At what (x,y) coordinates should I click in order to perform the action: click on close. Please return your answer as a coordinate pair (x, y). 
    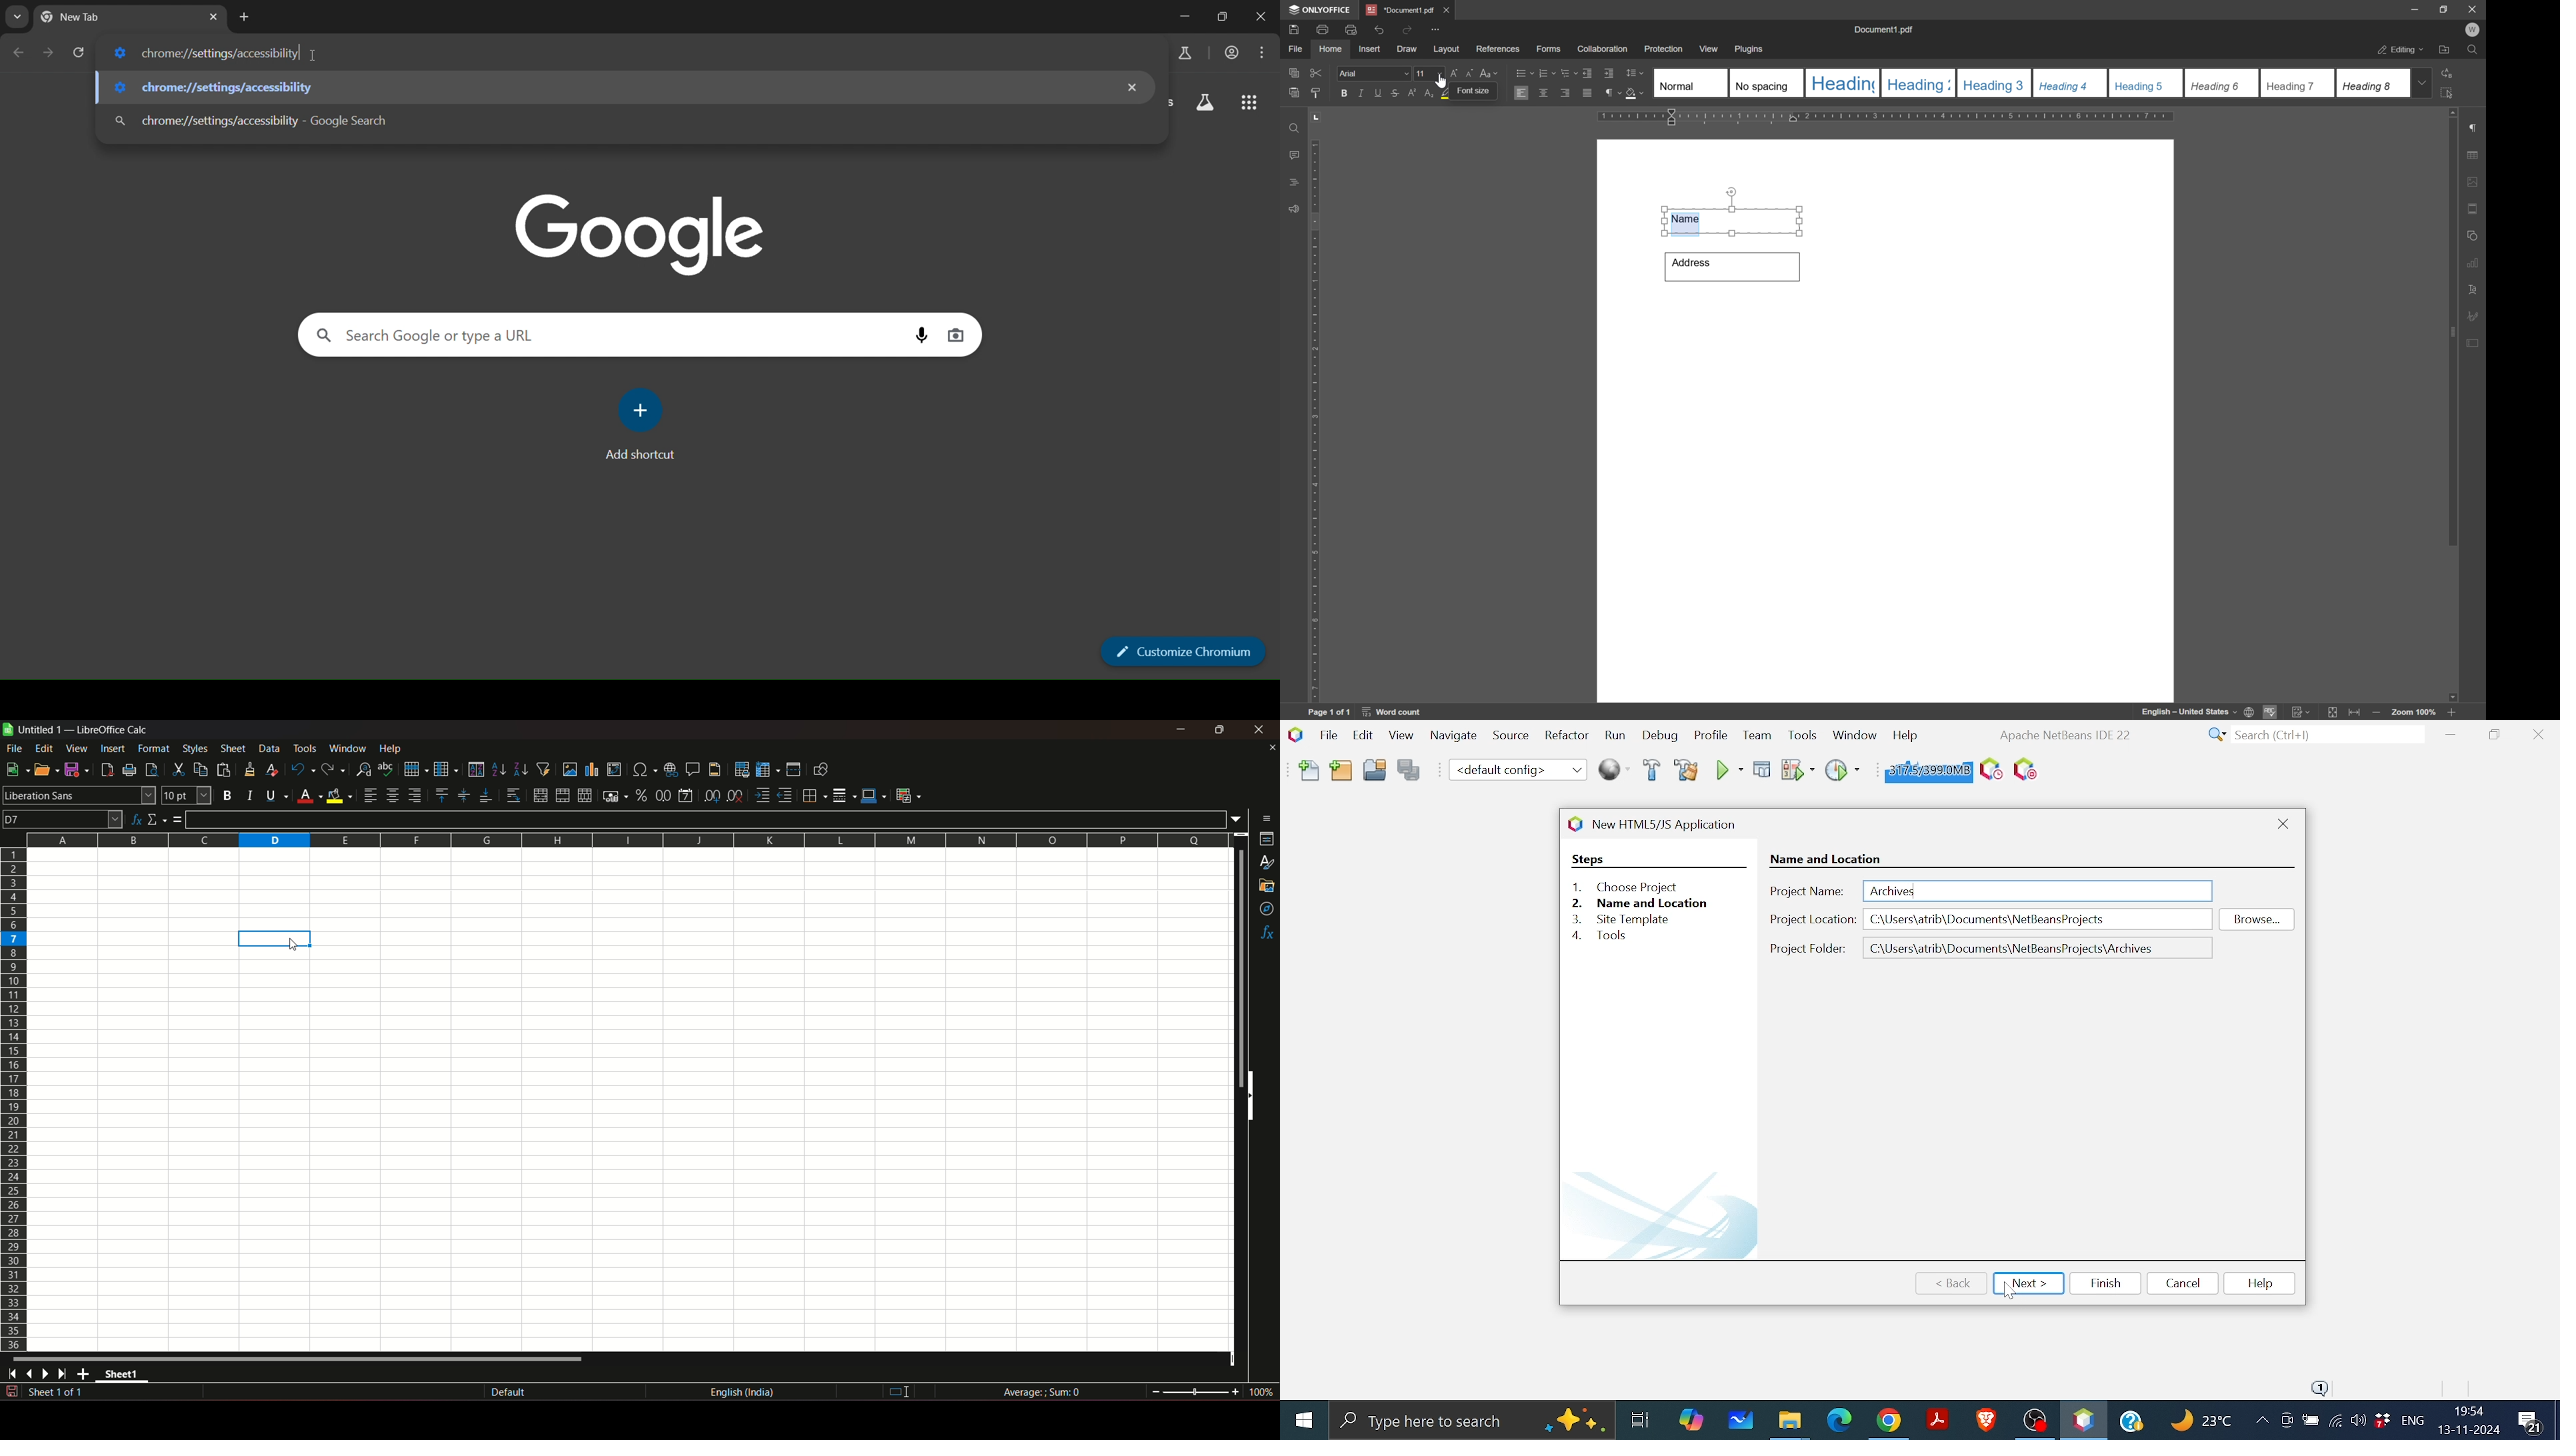
    Looking at the image, I should click on (2472, 8).